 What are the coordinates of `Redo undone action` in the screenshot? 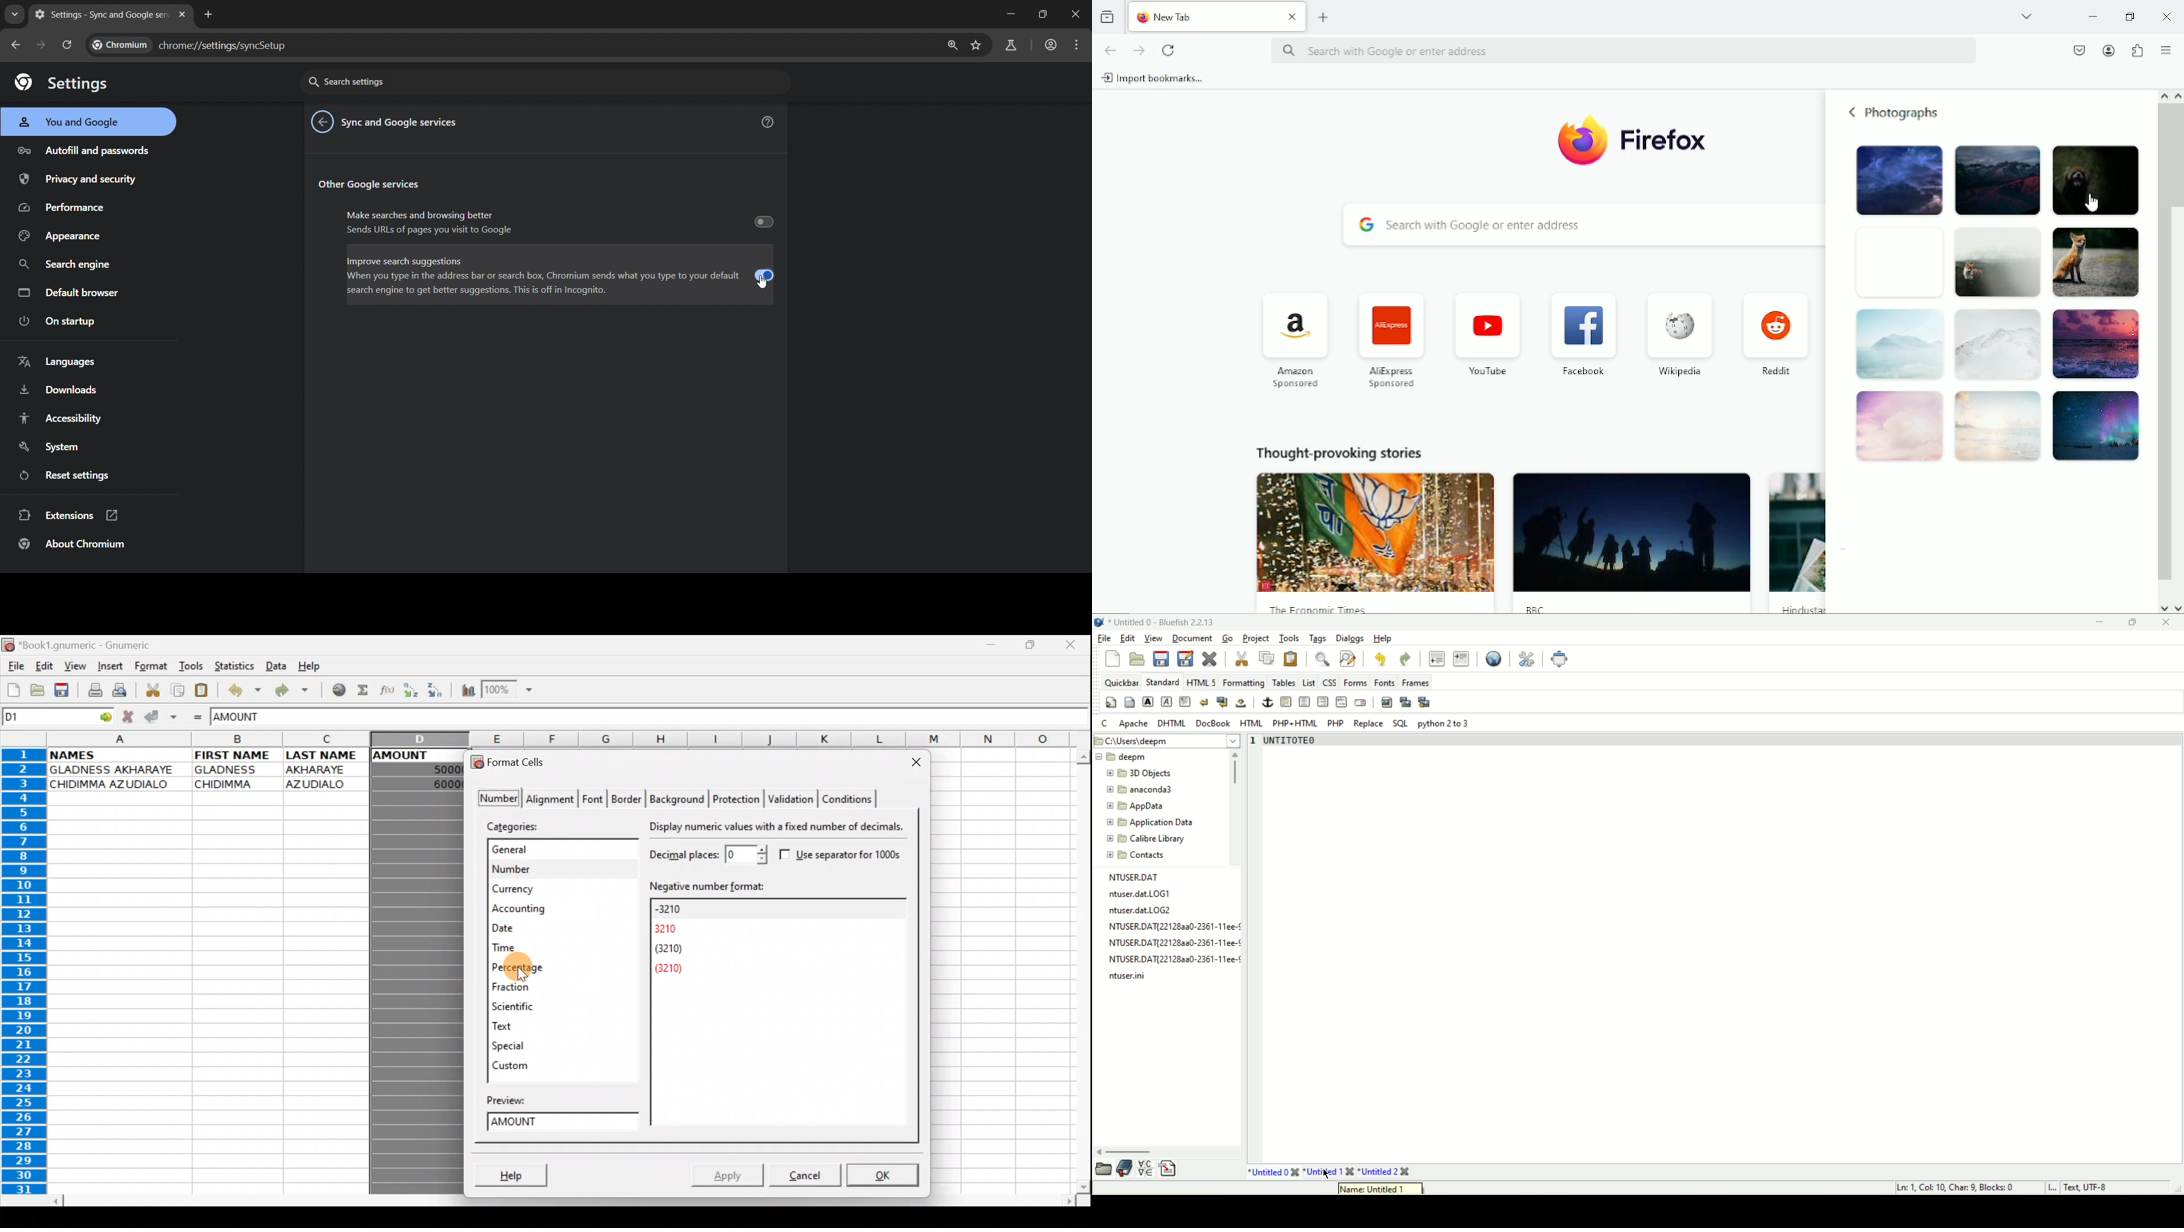 It's located at (289, 691).